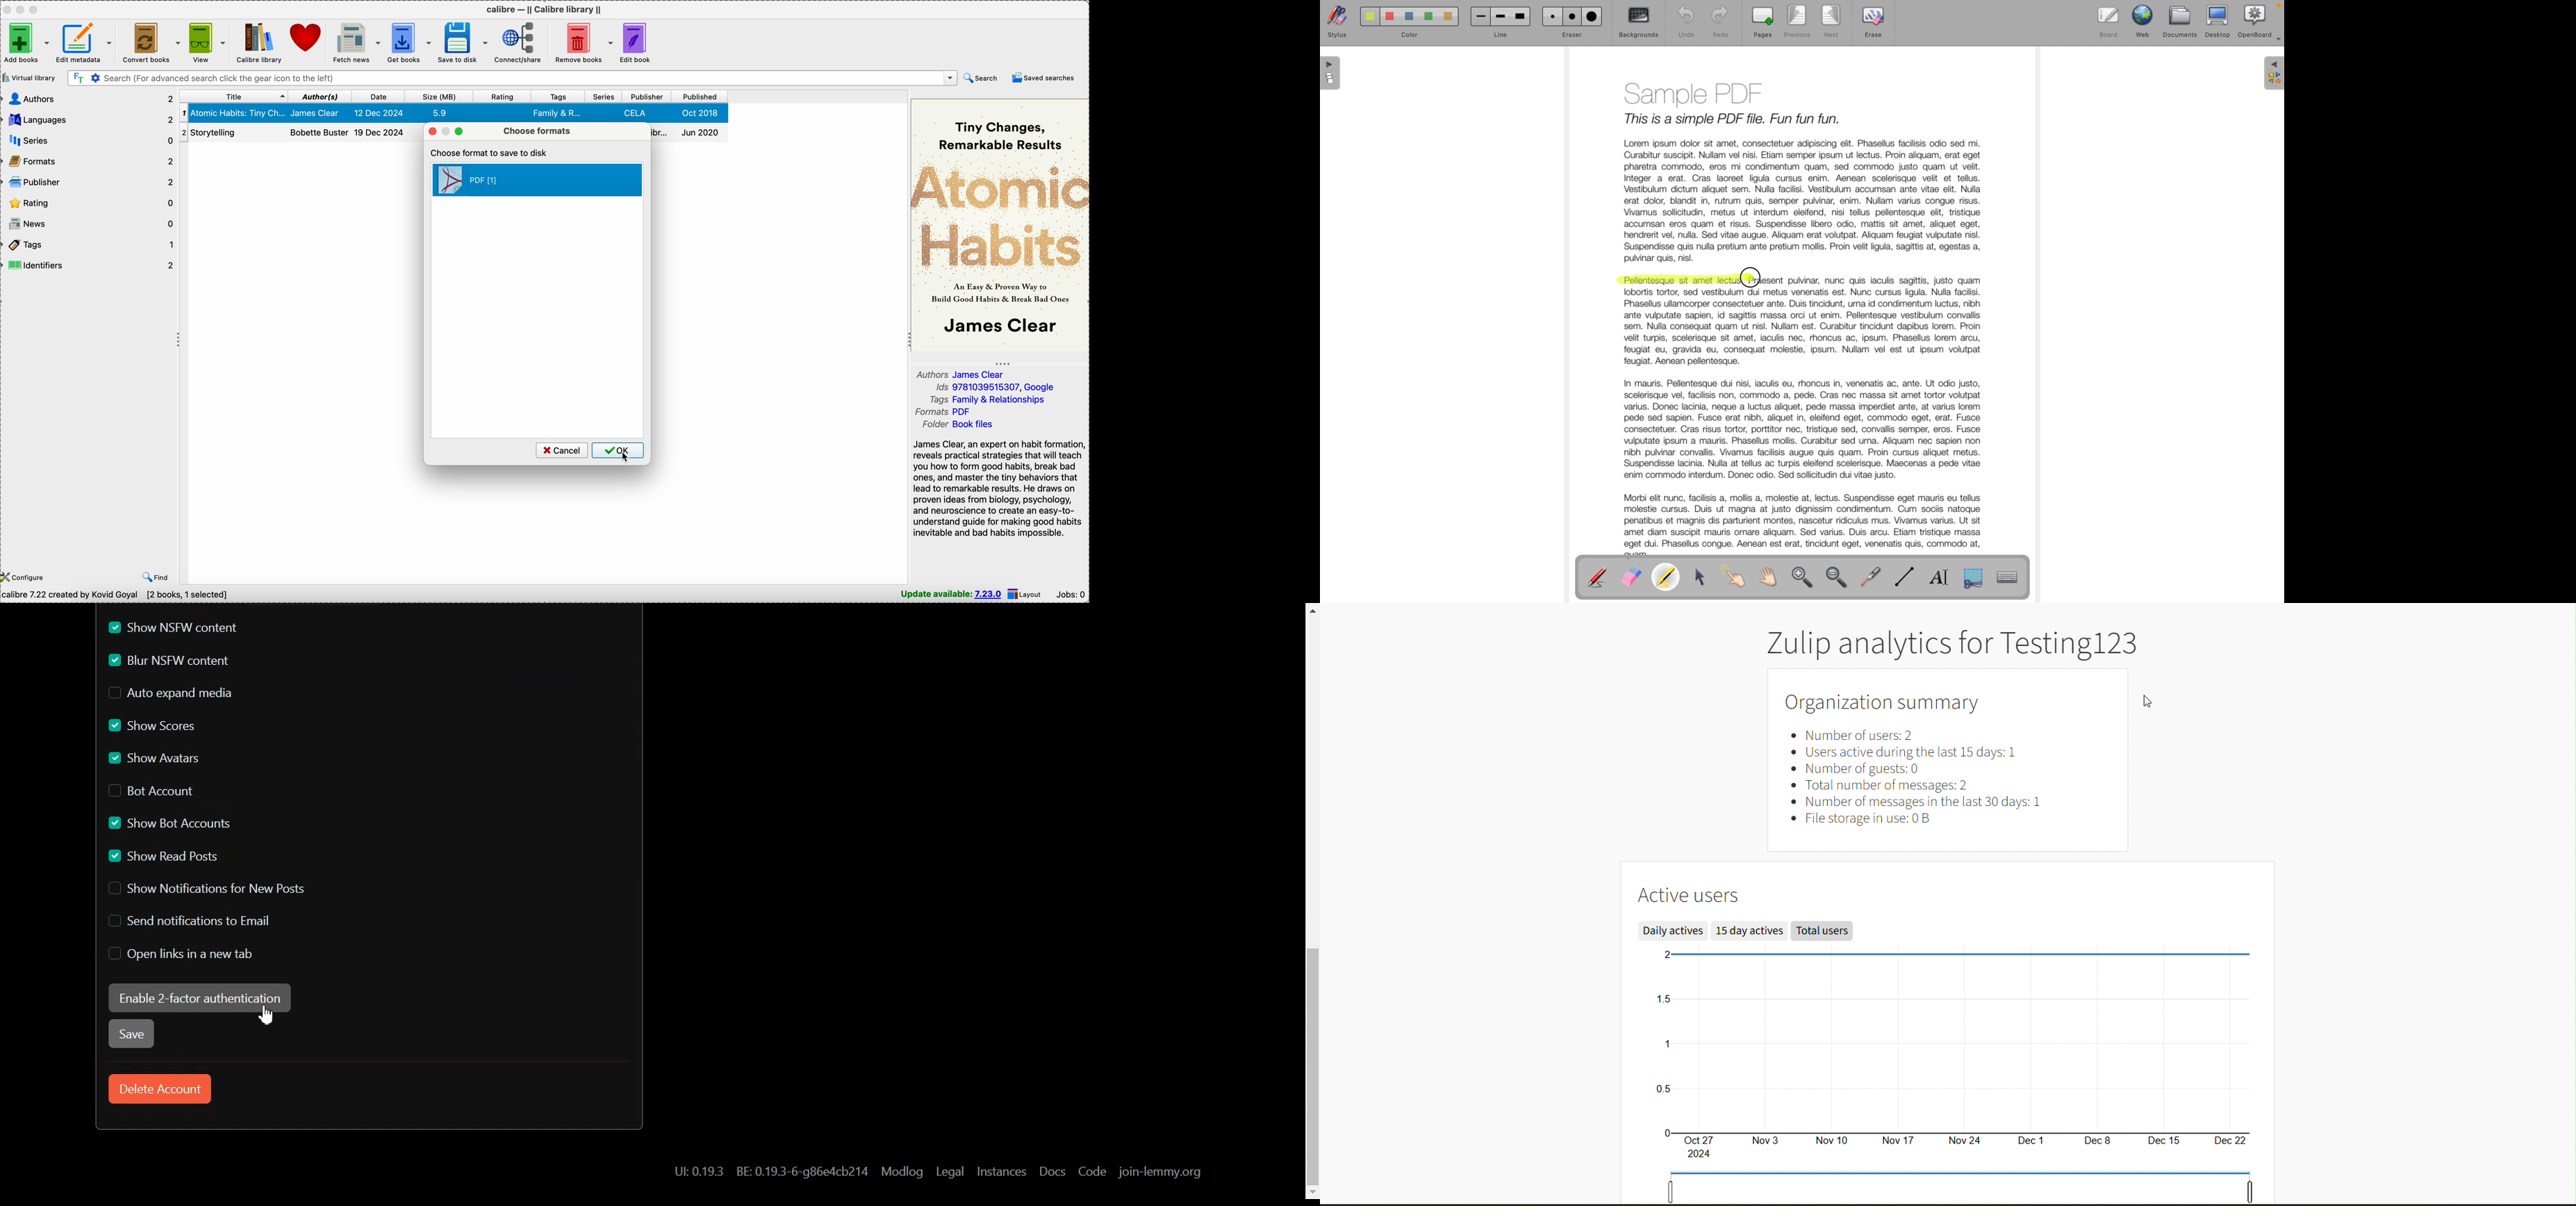 The height and width of the screenshot is (1232, 2576). What do you see at coordinates (306, 37) in the screenshot?
I see `donate` at bounding box center [306, 37].